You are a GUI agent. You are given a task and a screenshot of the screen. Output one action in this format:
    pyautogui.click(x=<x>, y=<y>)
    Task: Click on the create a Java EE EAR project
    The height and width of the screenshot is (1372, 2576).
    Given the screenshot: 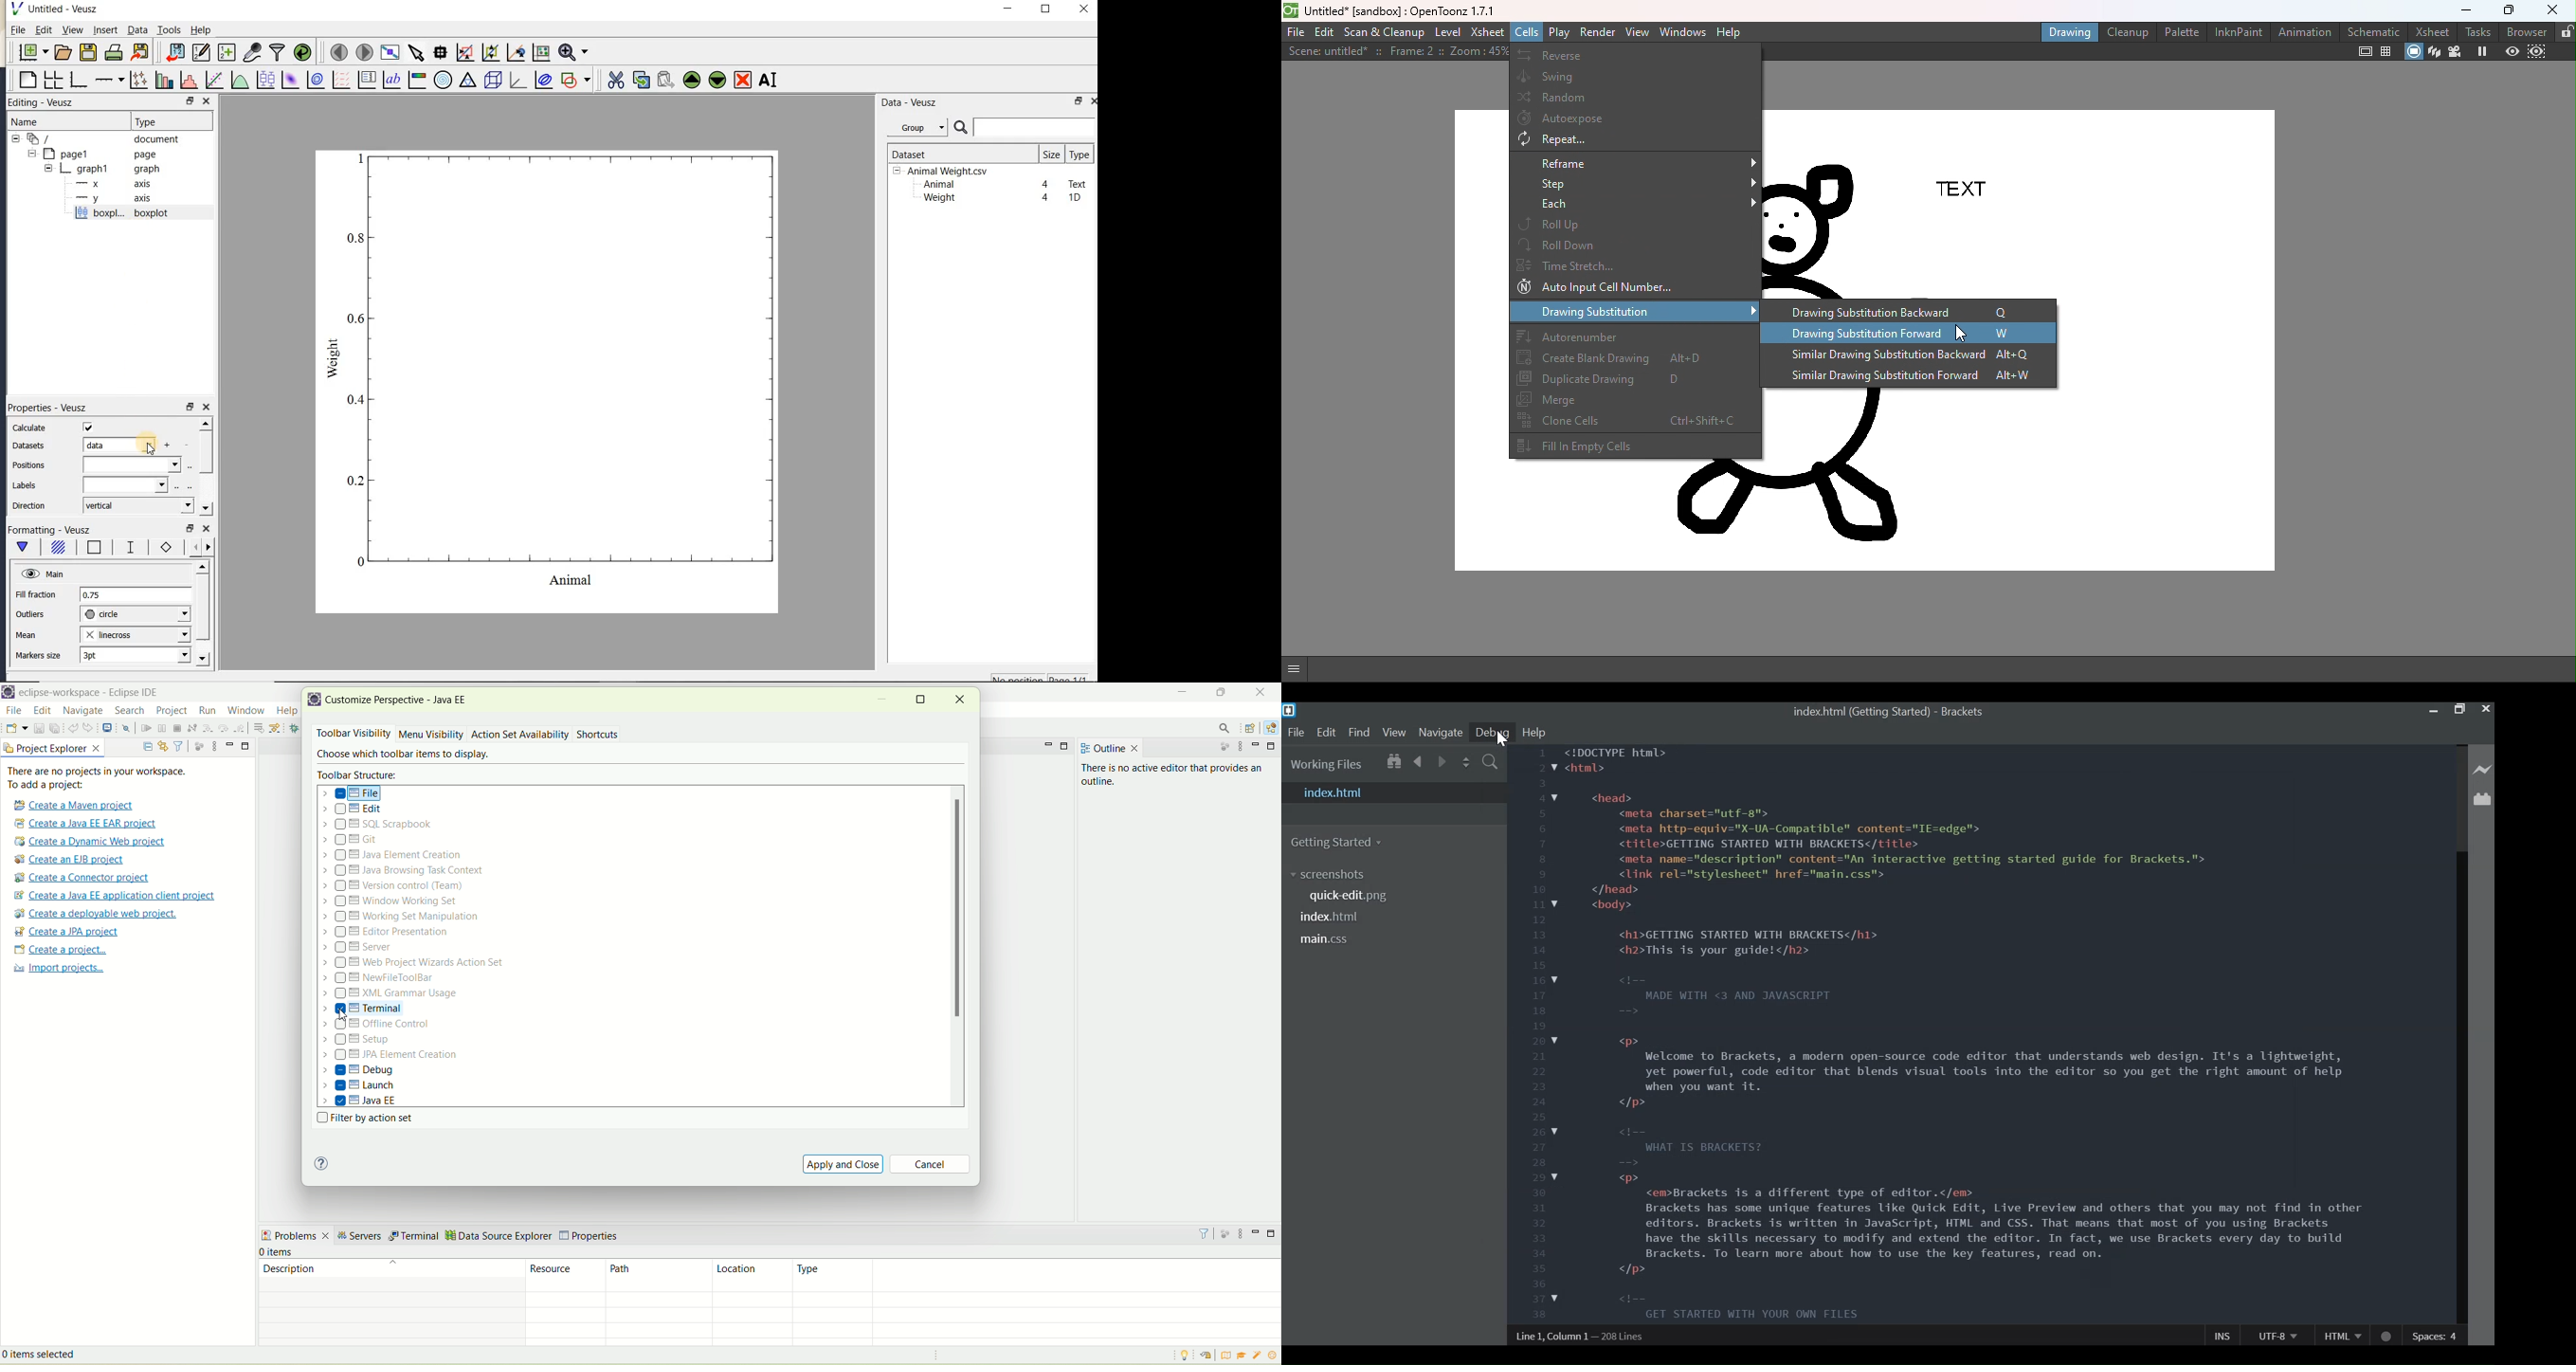 What is the action you would take?
    pyautogui.click(x=86, y=823)
    